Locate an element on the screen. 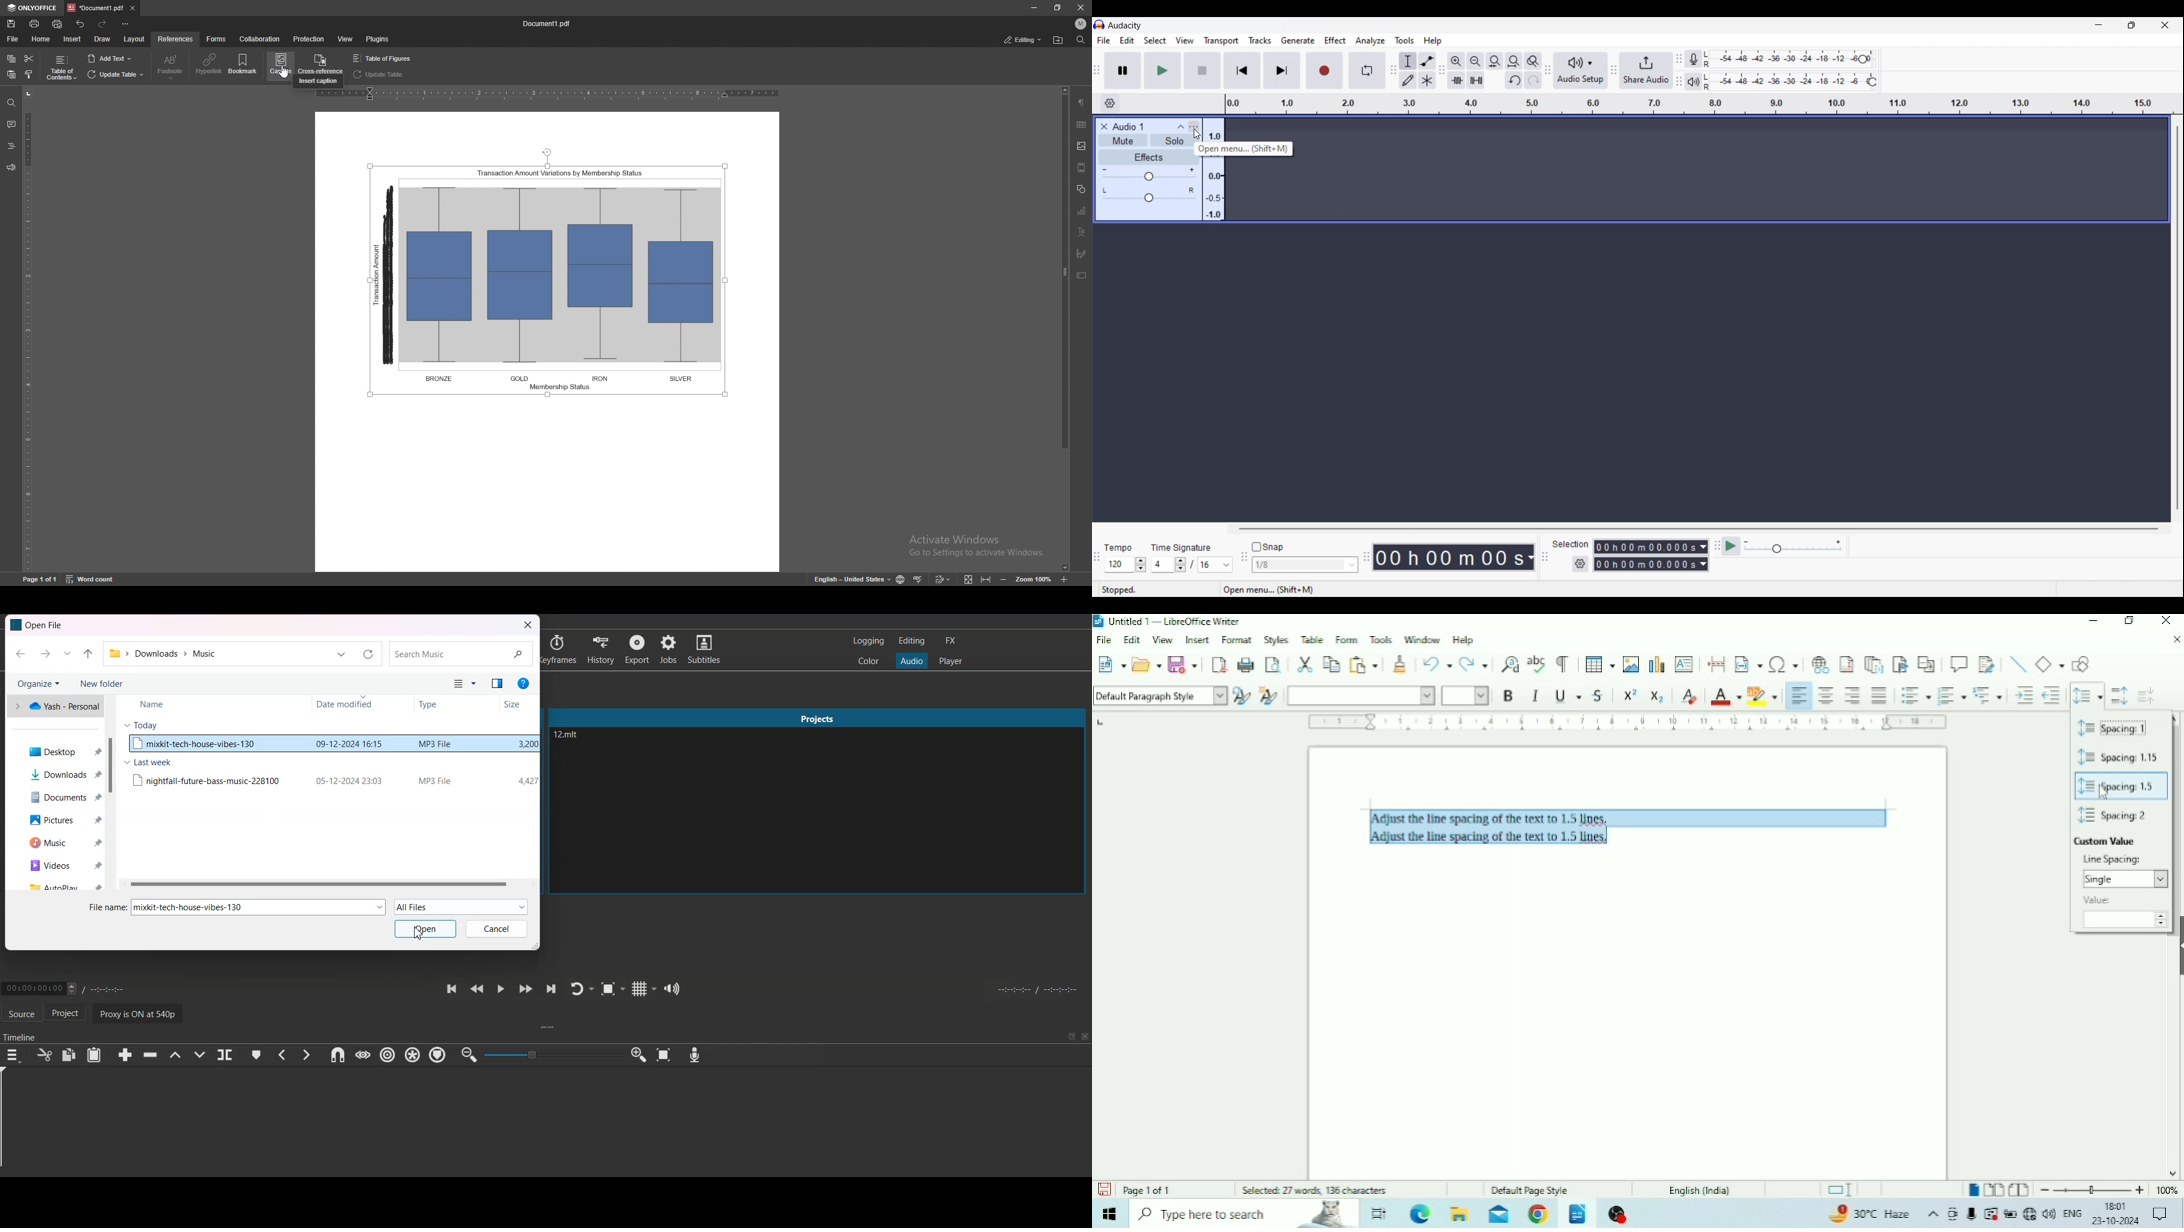 The height and width of the screenshot is (1232, 2184). image is located at coordinates (1082, 146).